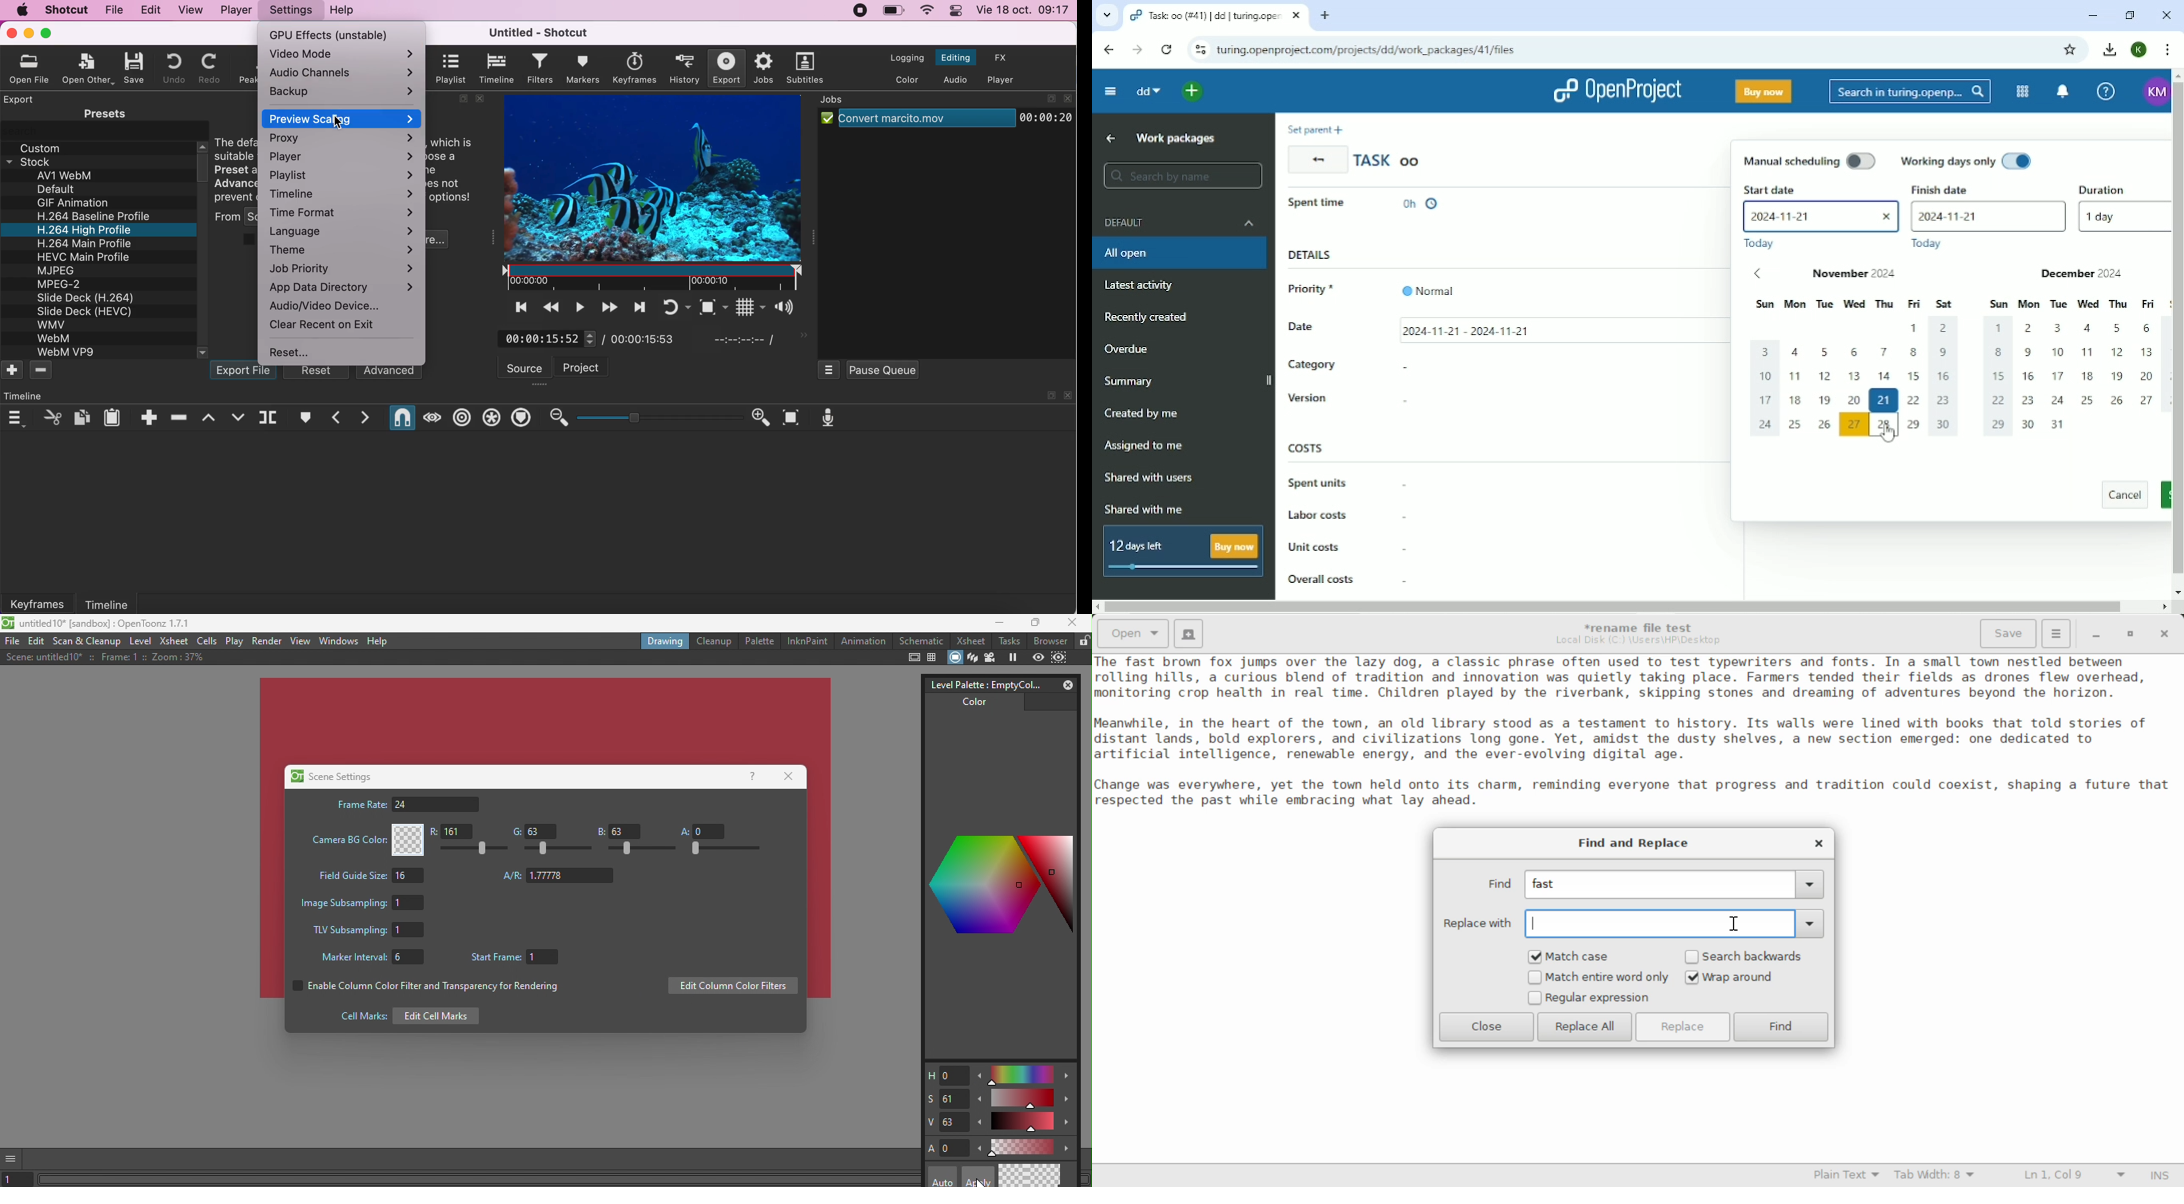  Describe the element at coordinates (393, 371) in the screenshot. I see `advanced` at that location.